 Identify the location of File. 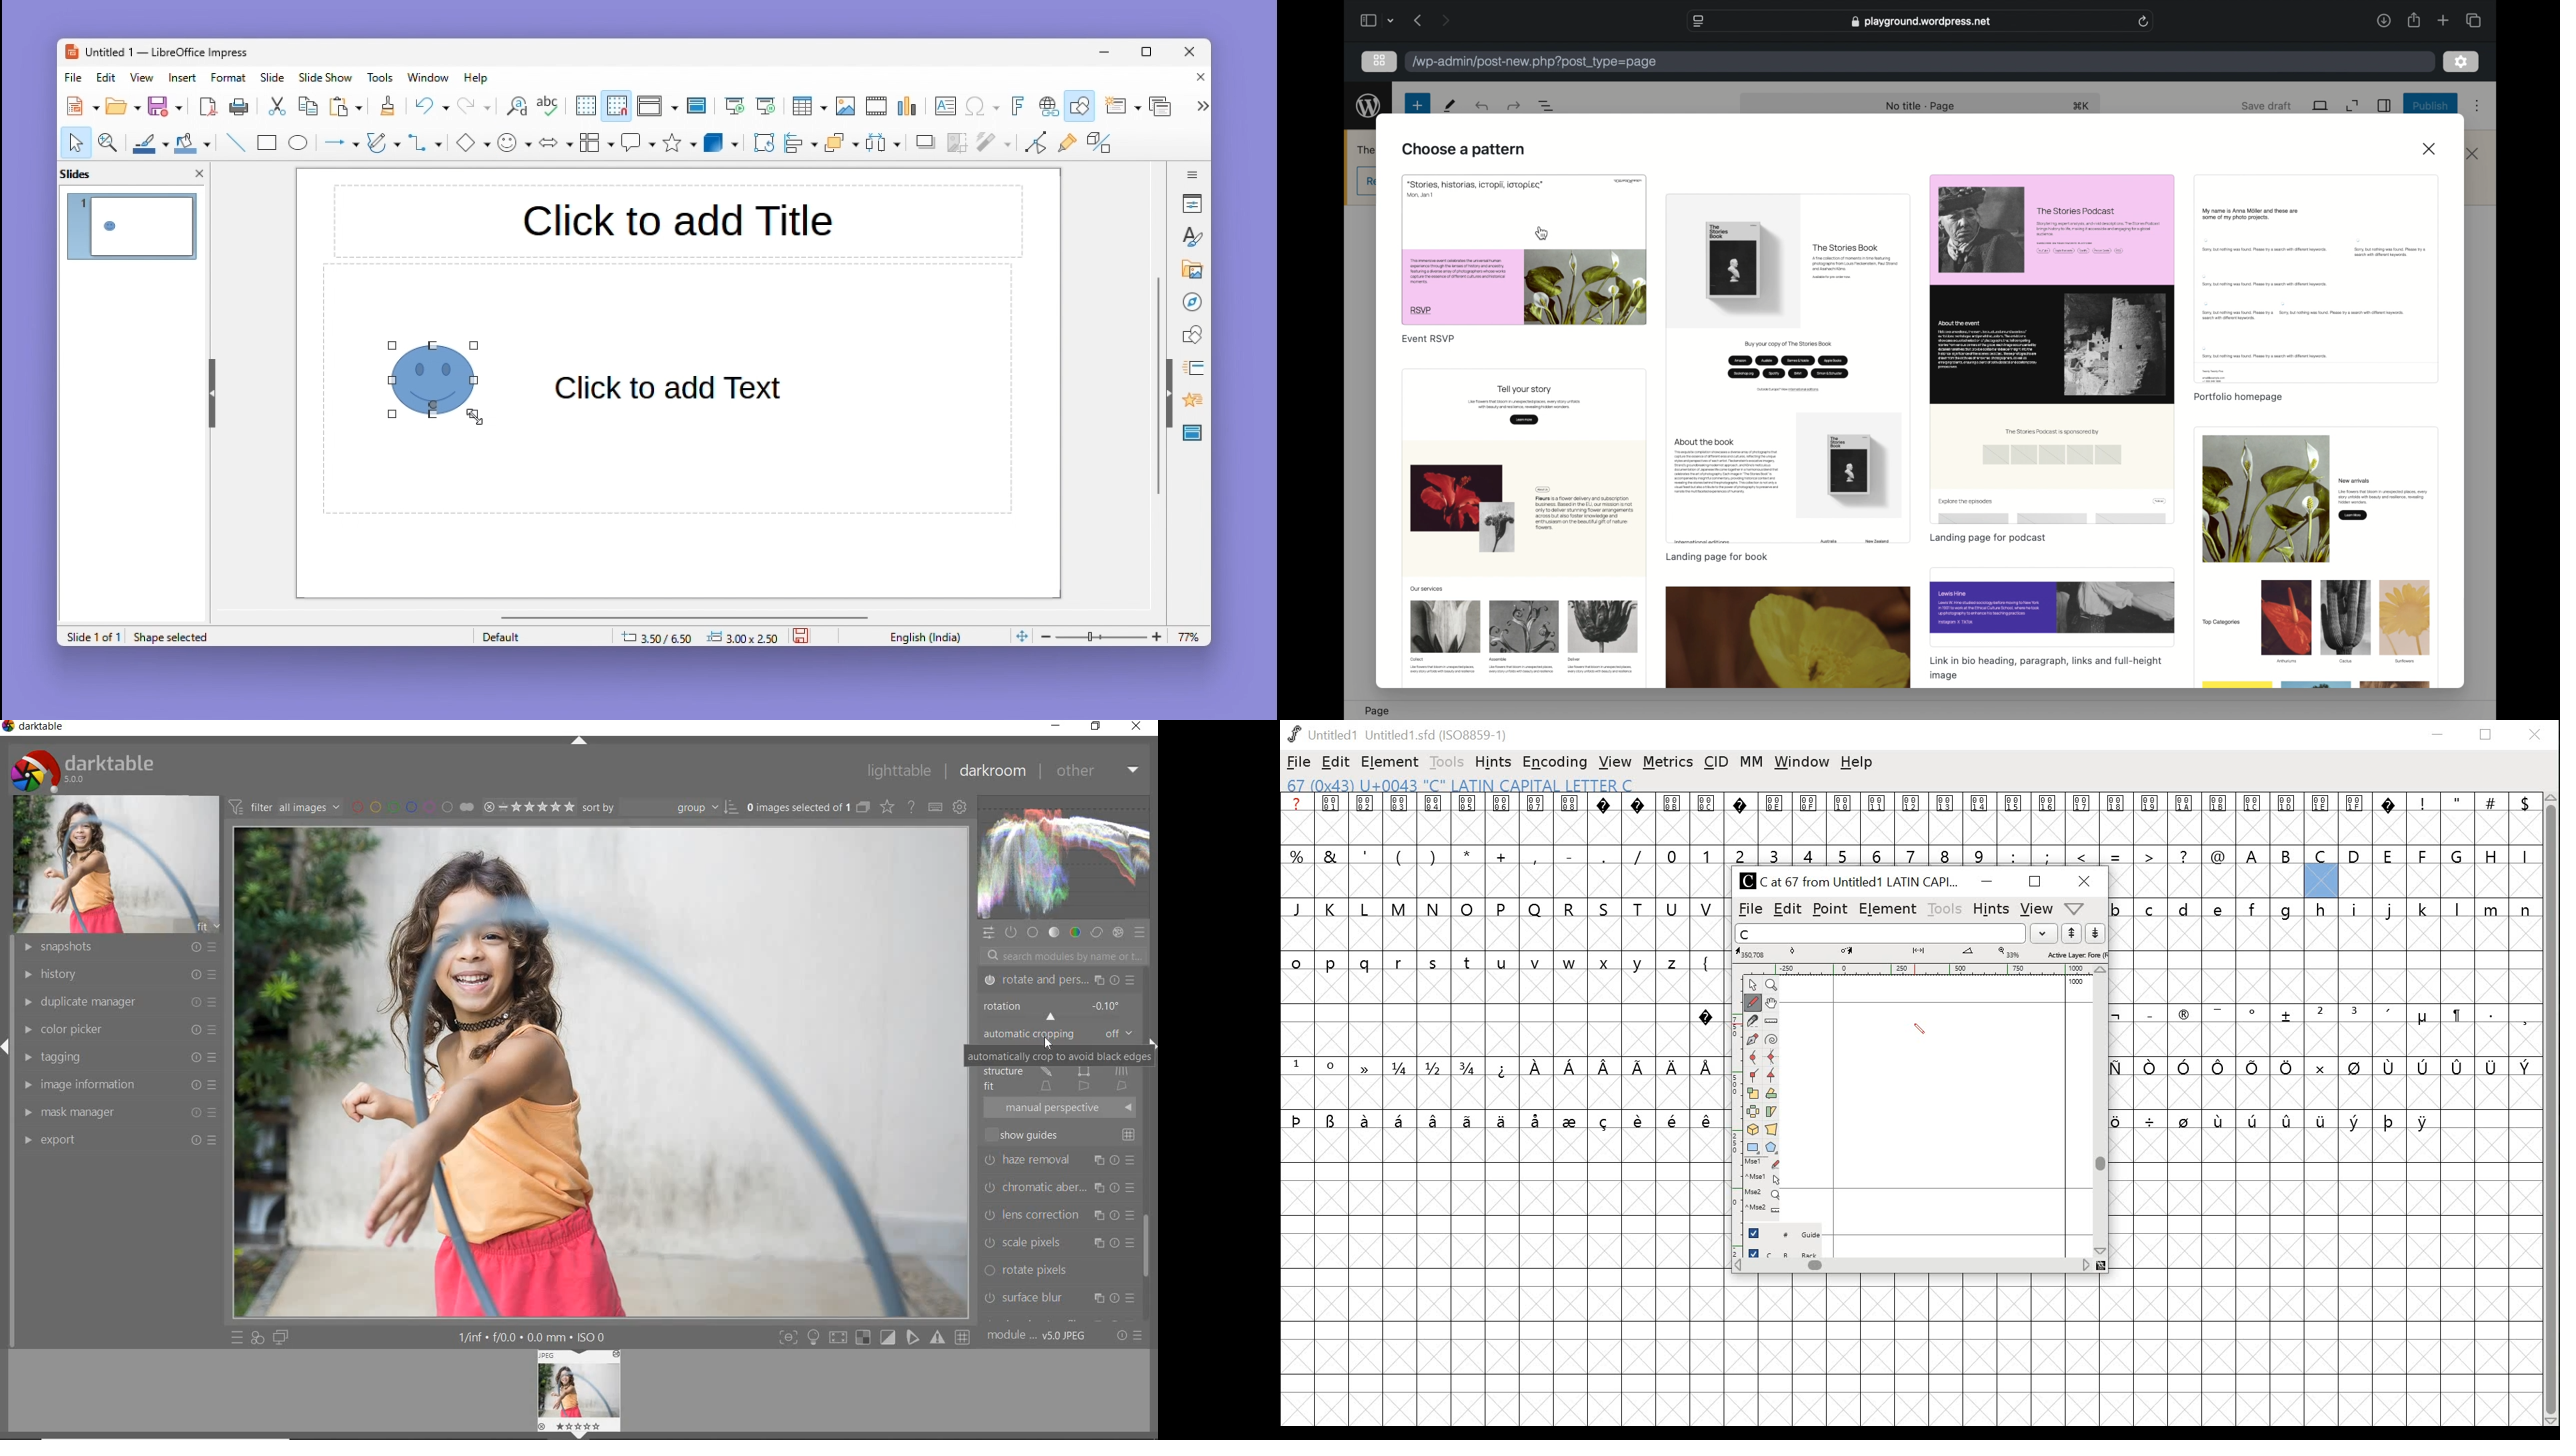
(74, 78).